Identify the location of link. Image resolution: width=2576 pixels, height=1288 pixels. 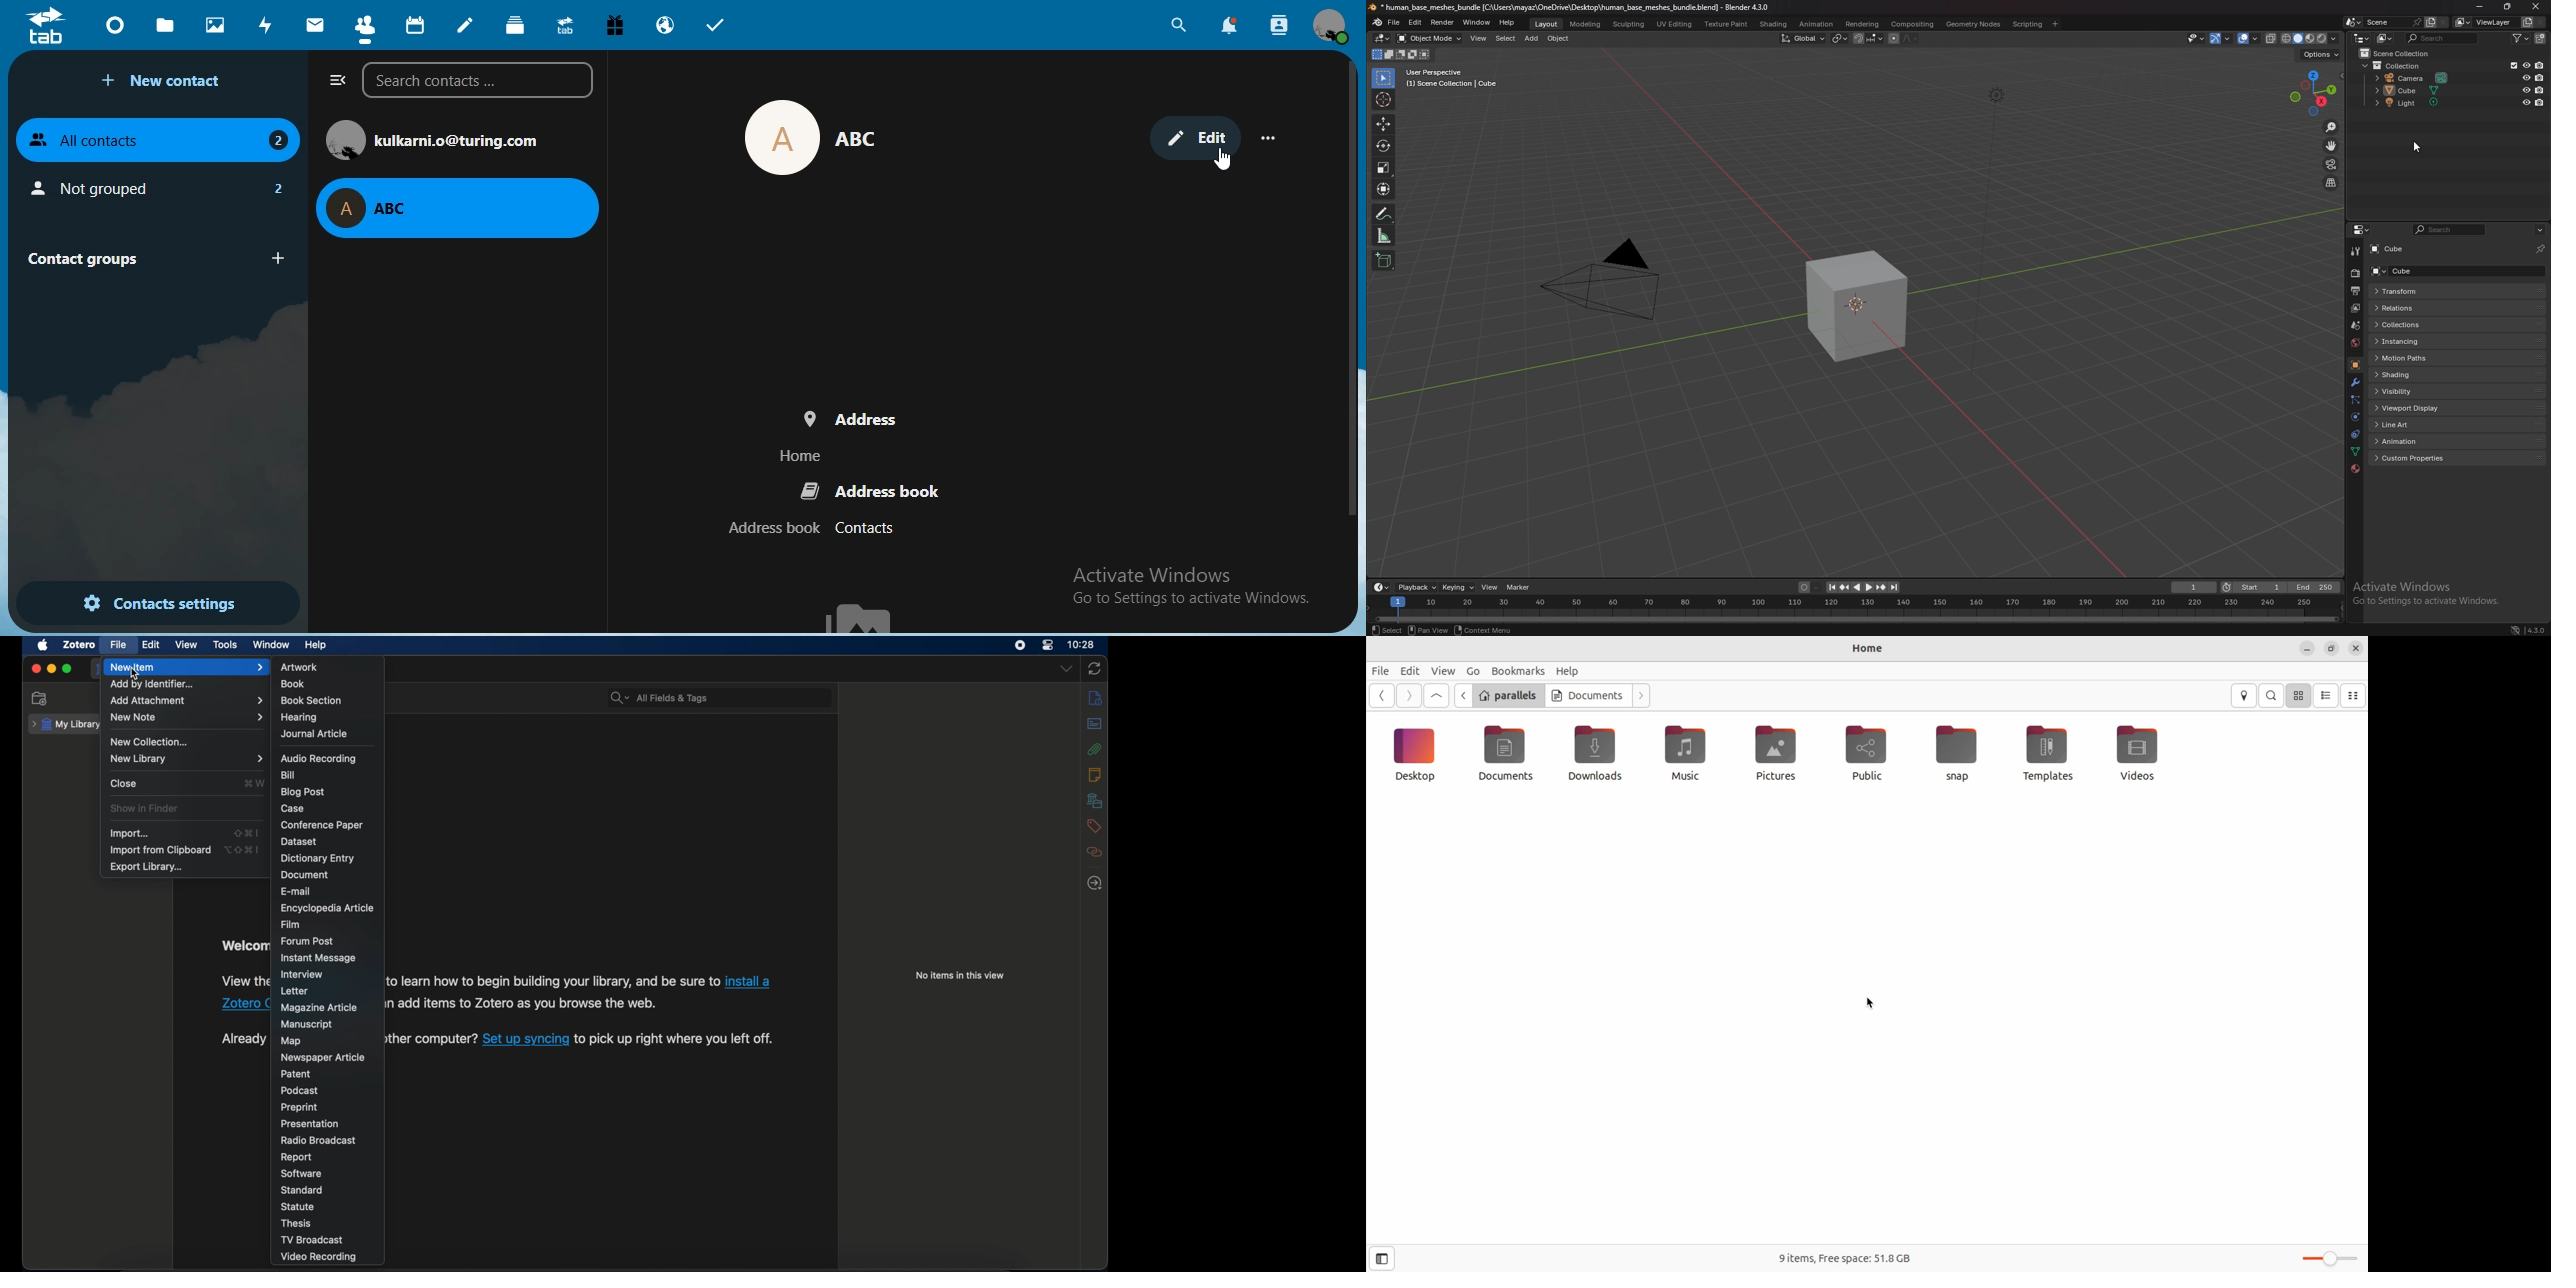
(521, 1004).